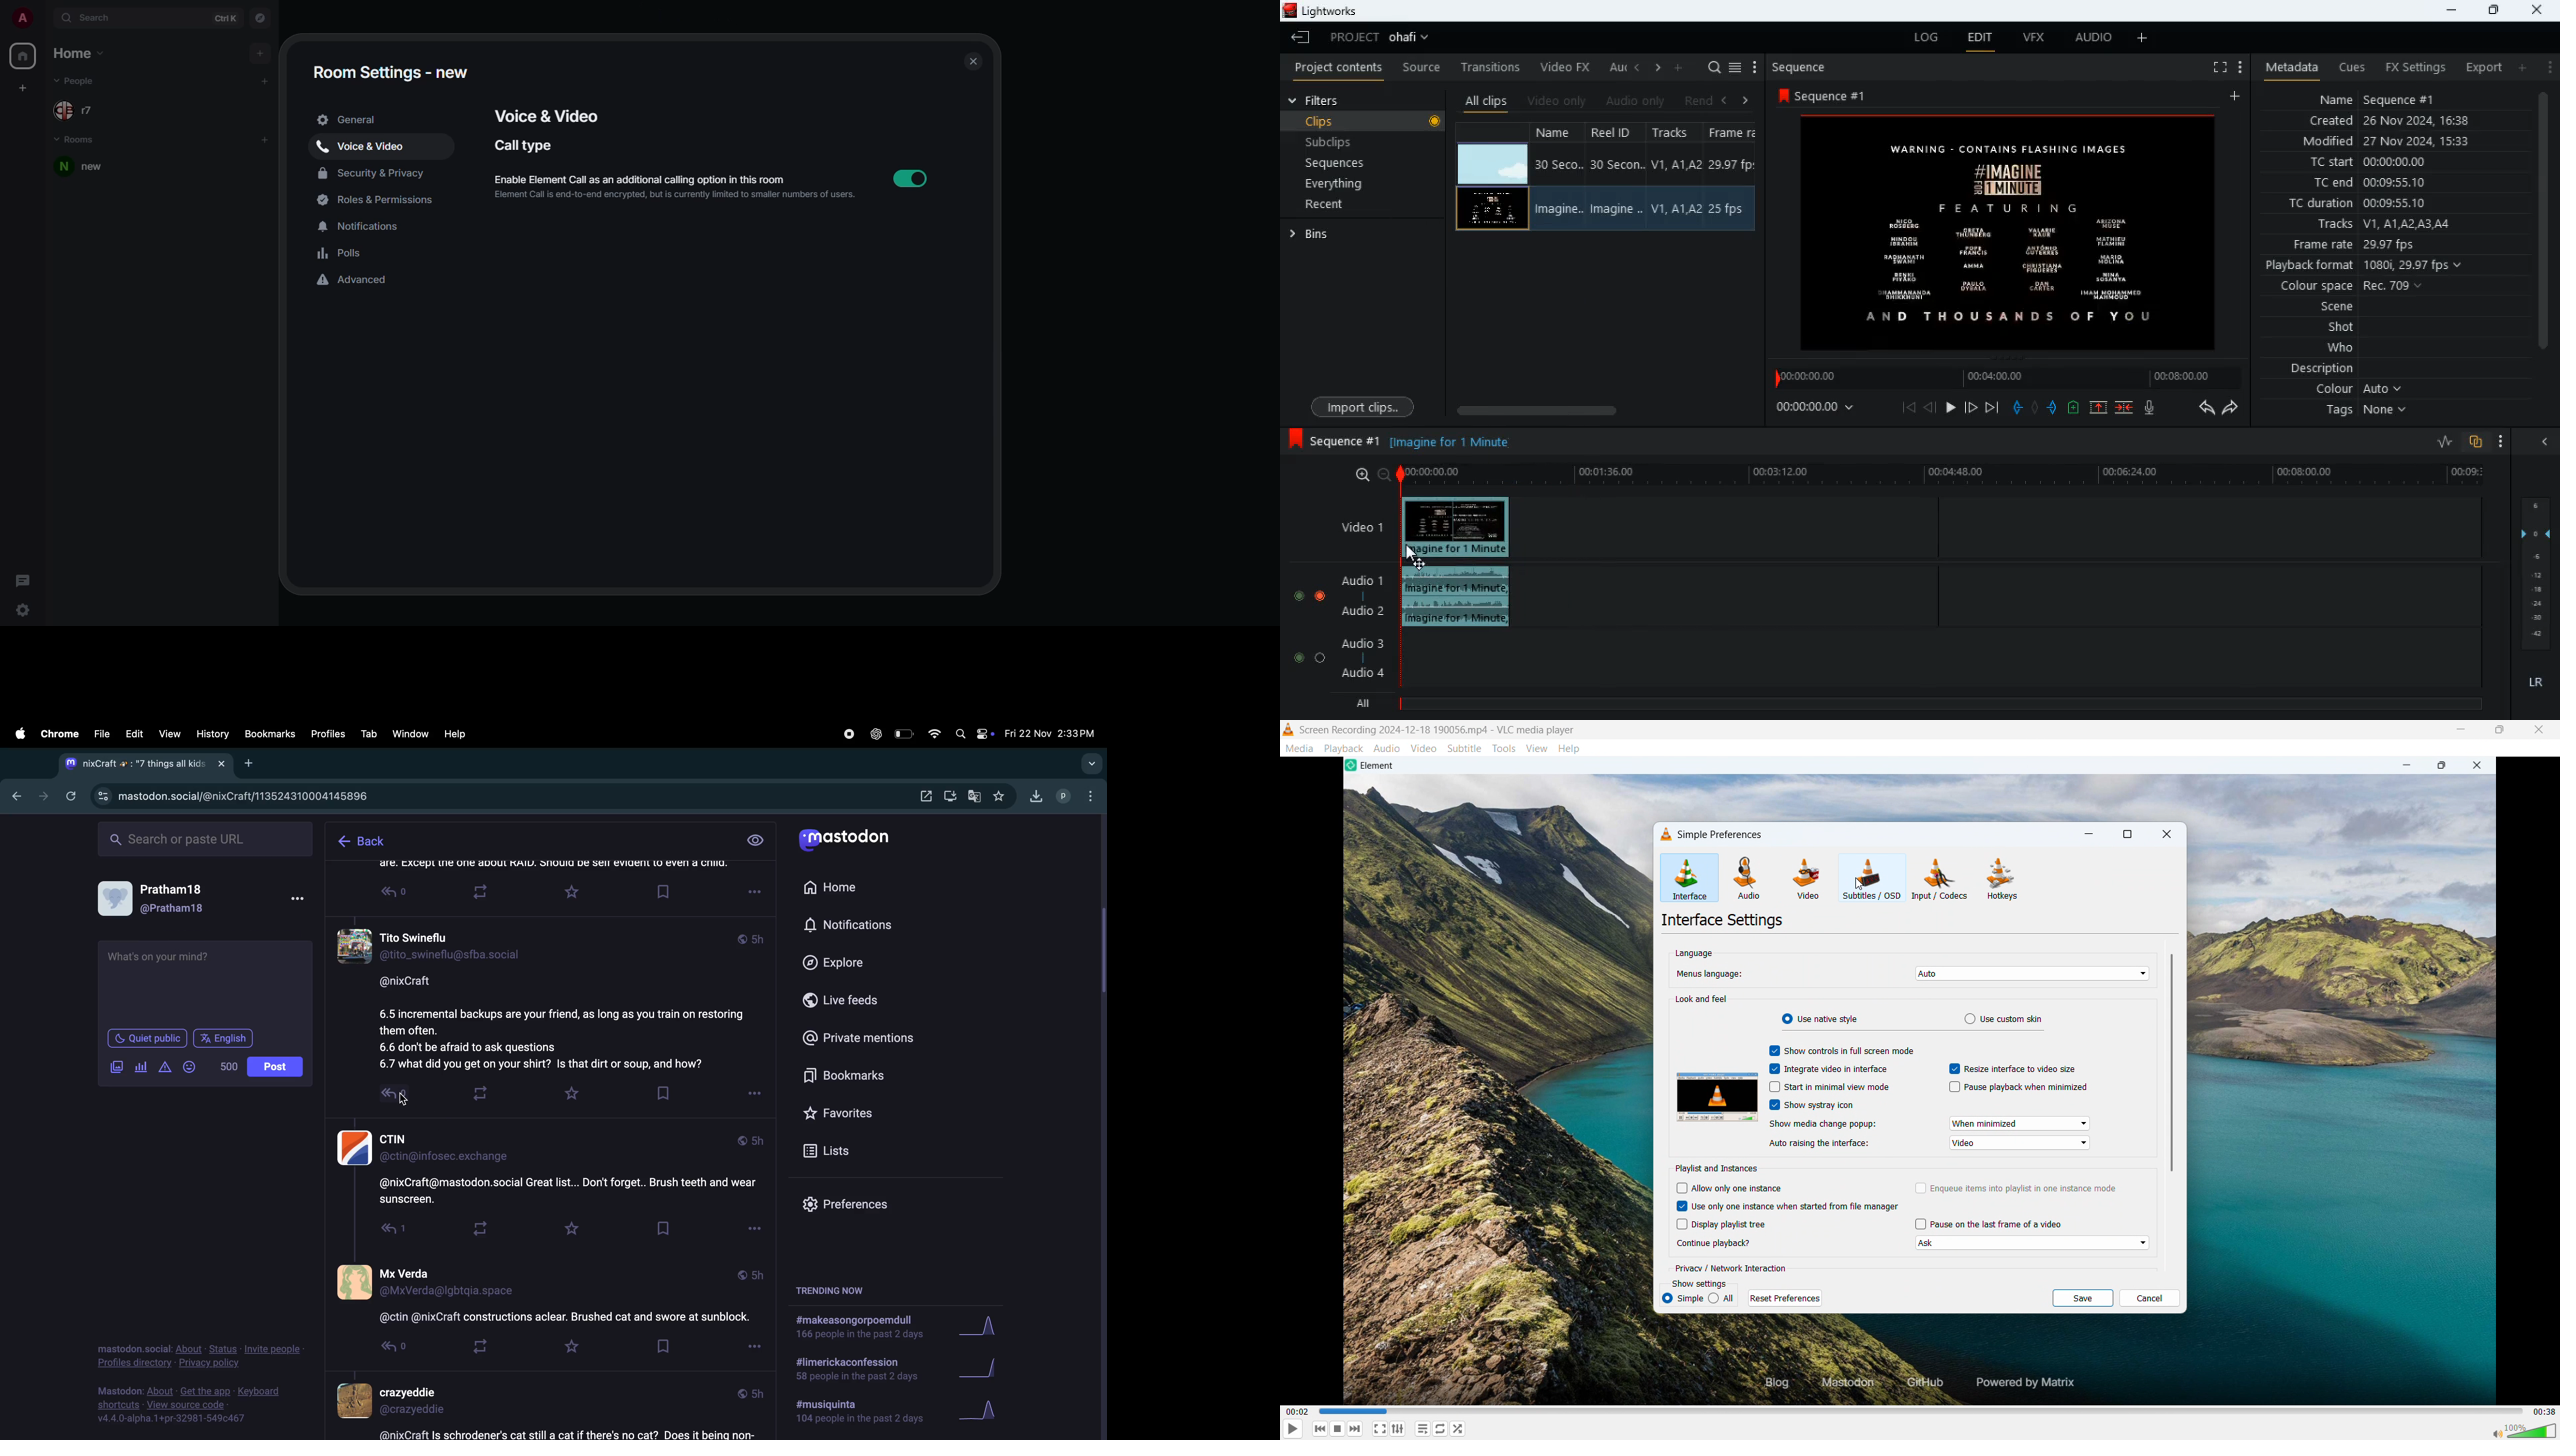 Image resolution: width=2576 pixels, height=1456 pixels. Describe the element at coordinates (1640, 69) in the screenshot. I see `left` at that location.